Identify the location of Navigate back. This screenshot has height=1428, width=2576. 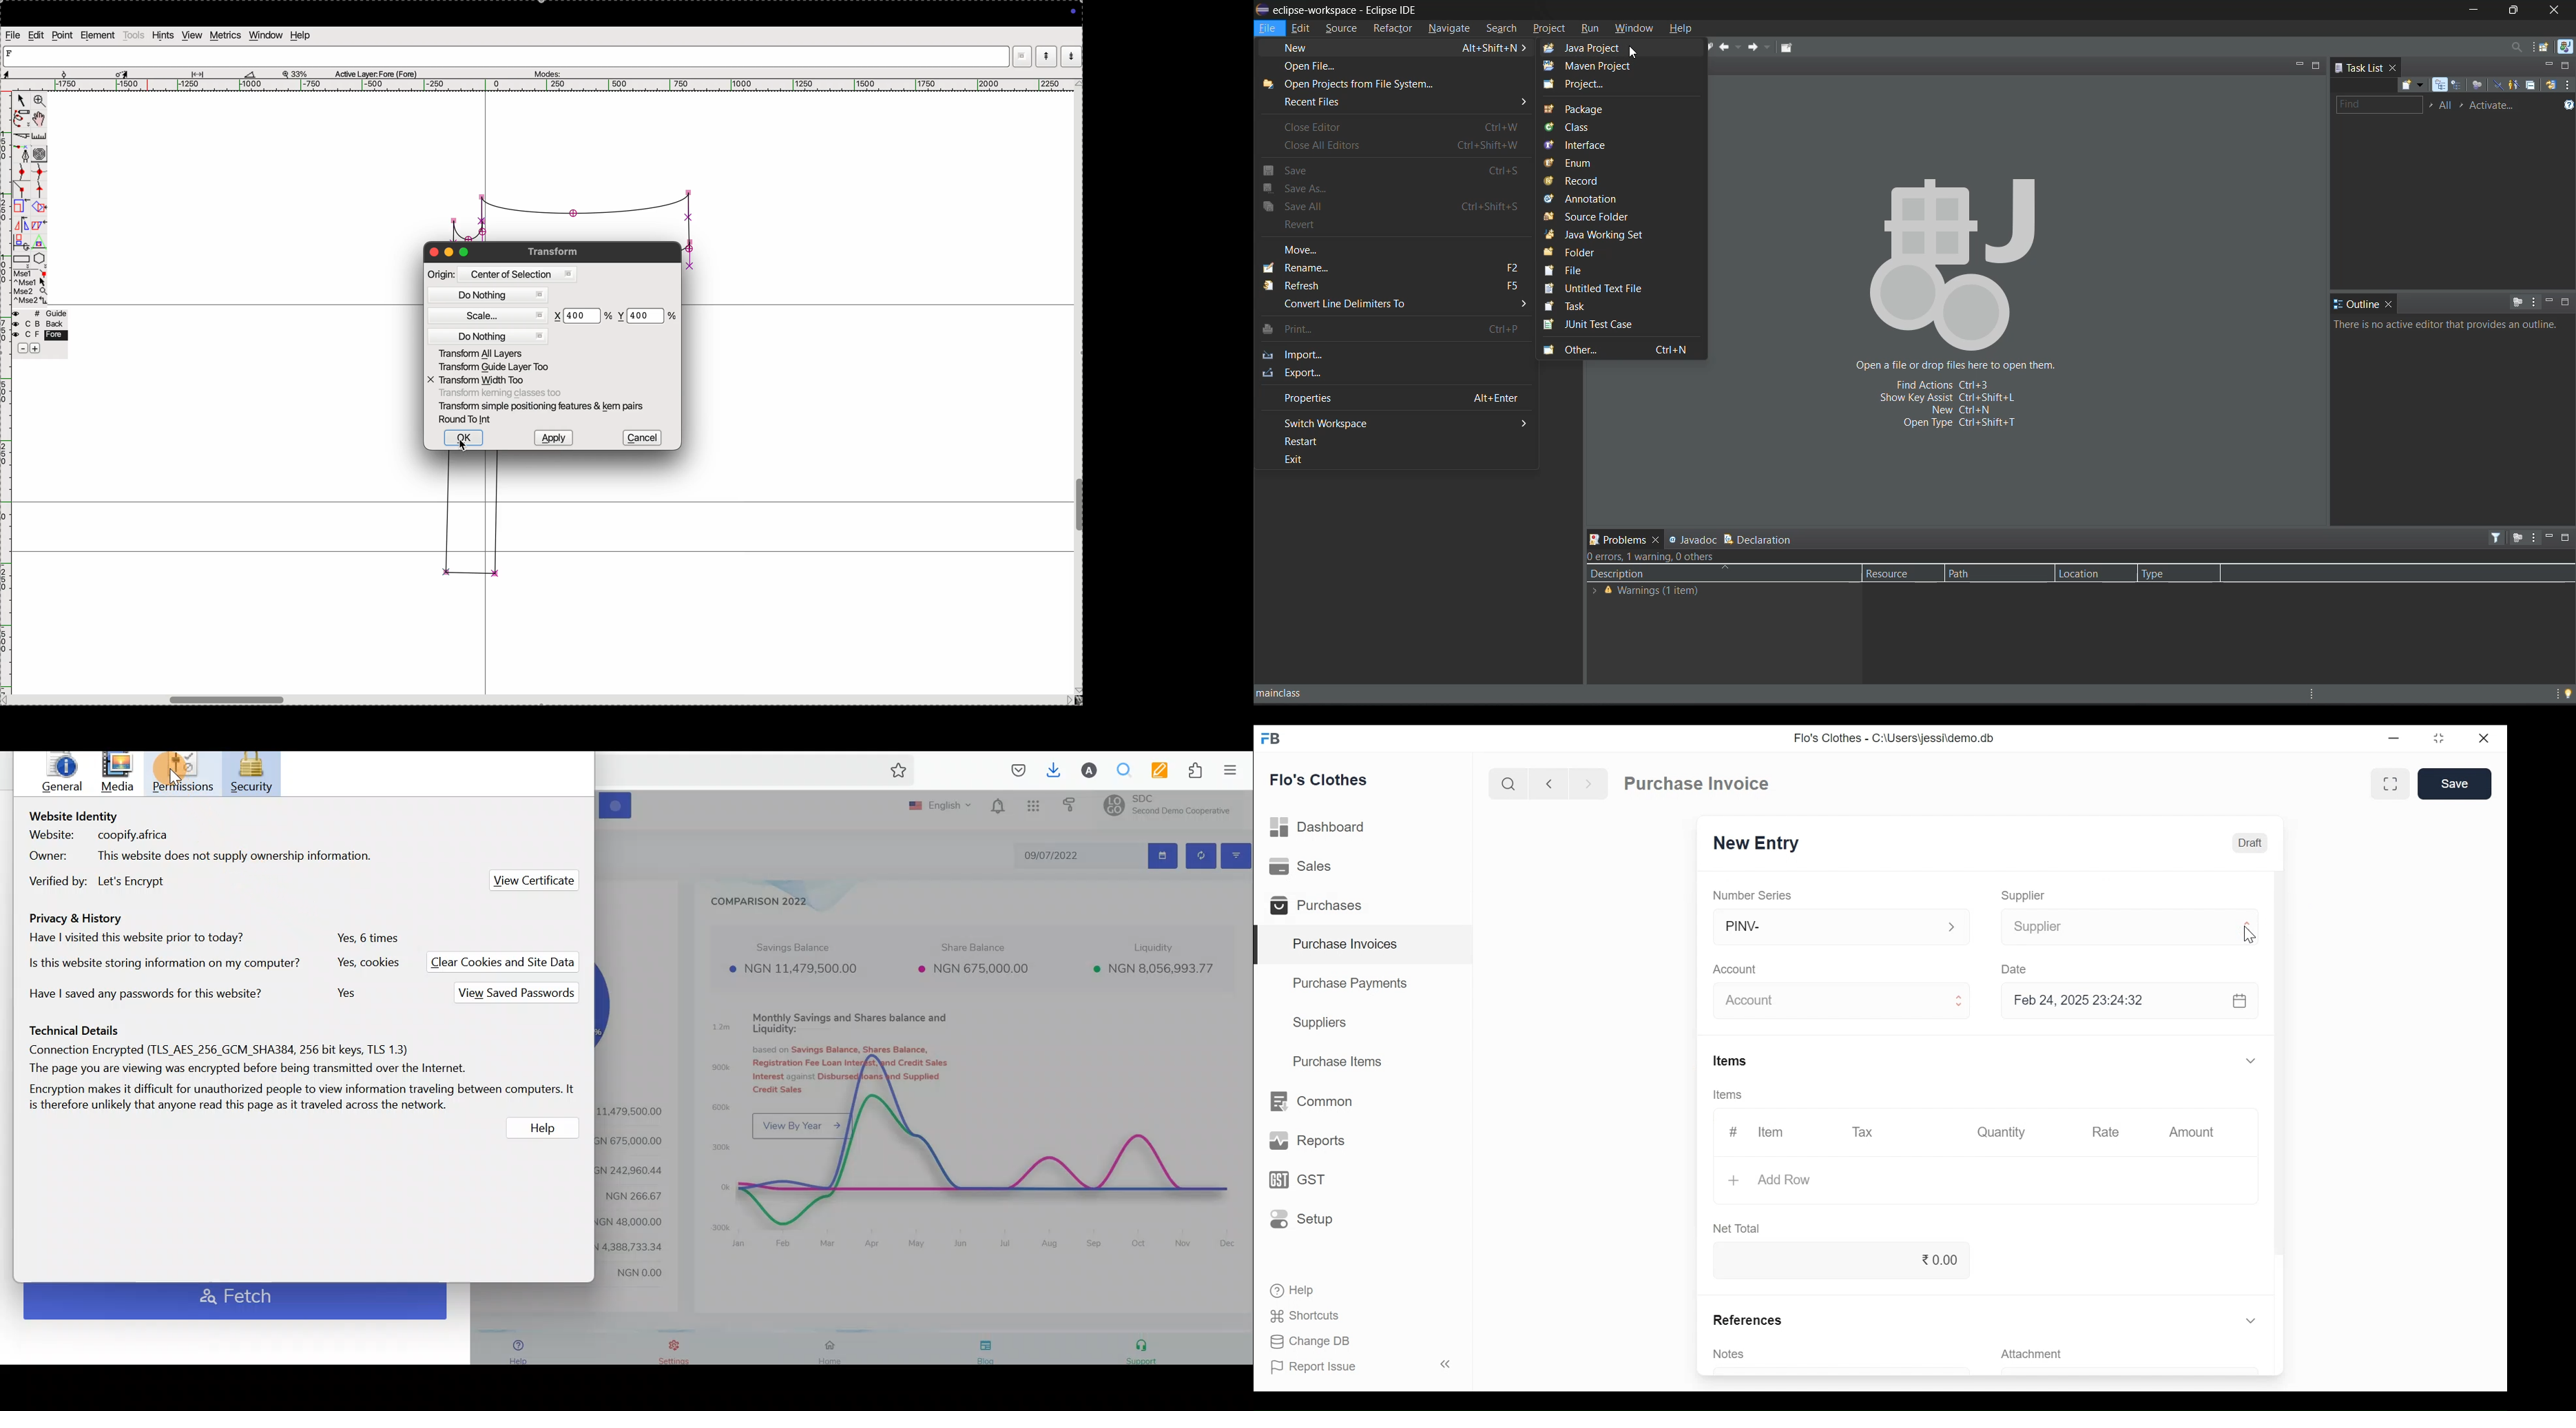
(1546, 784).